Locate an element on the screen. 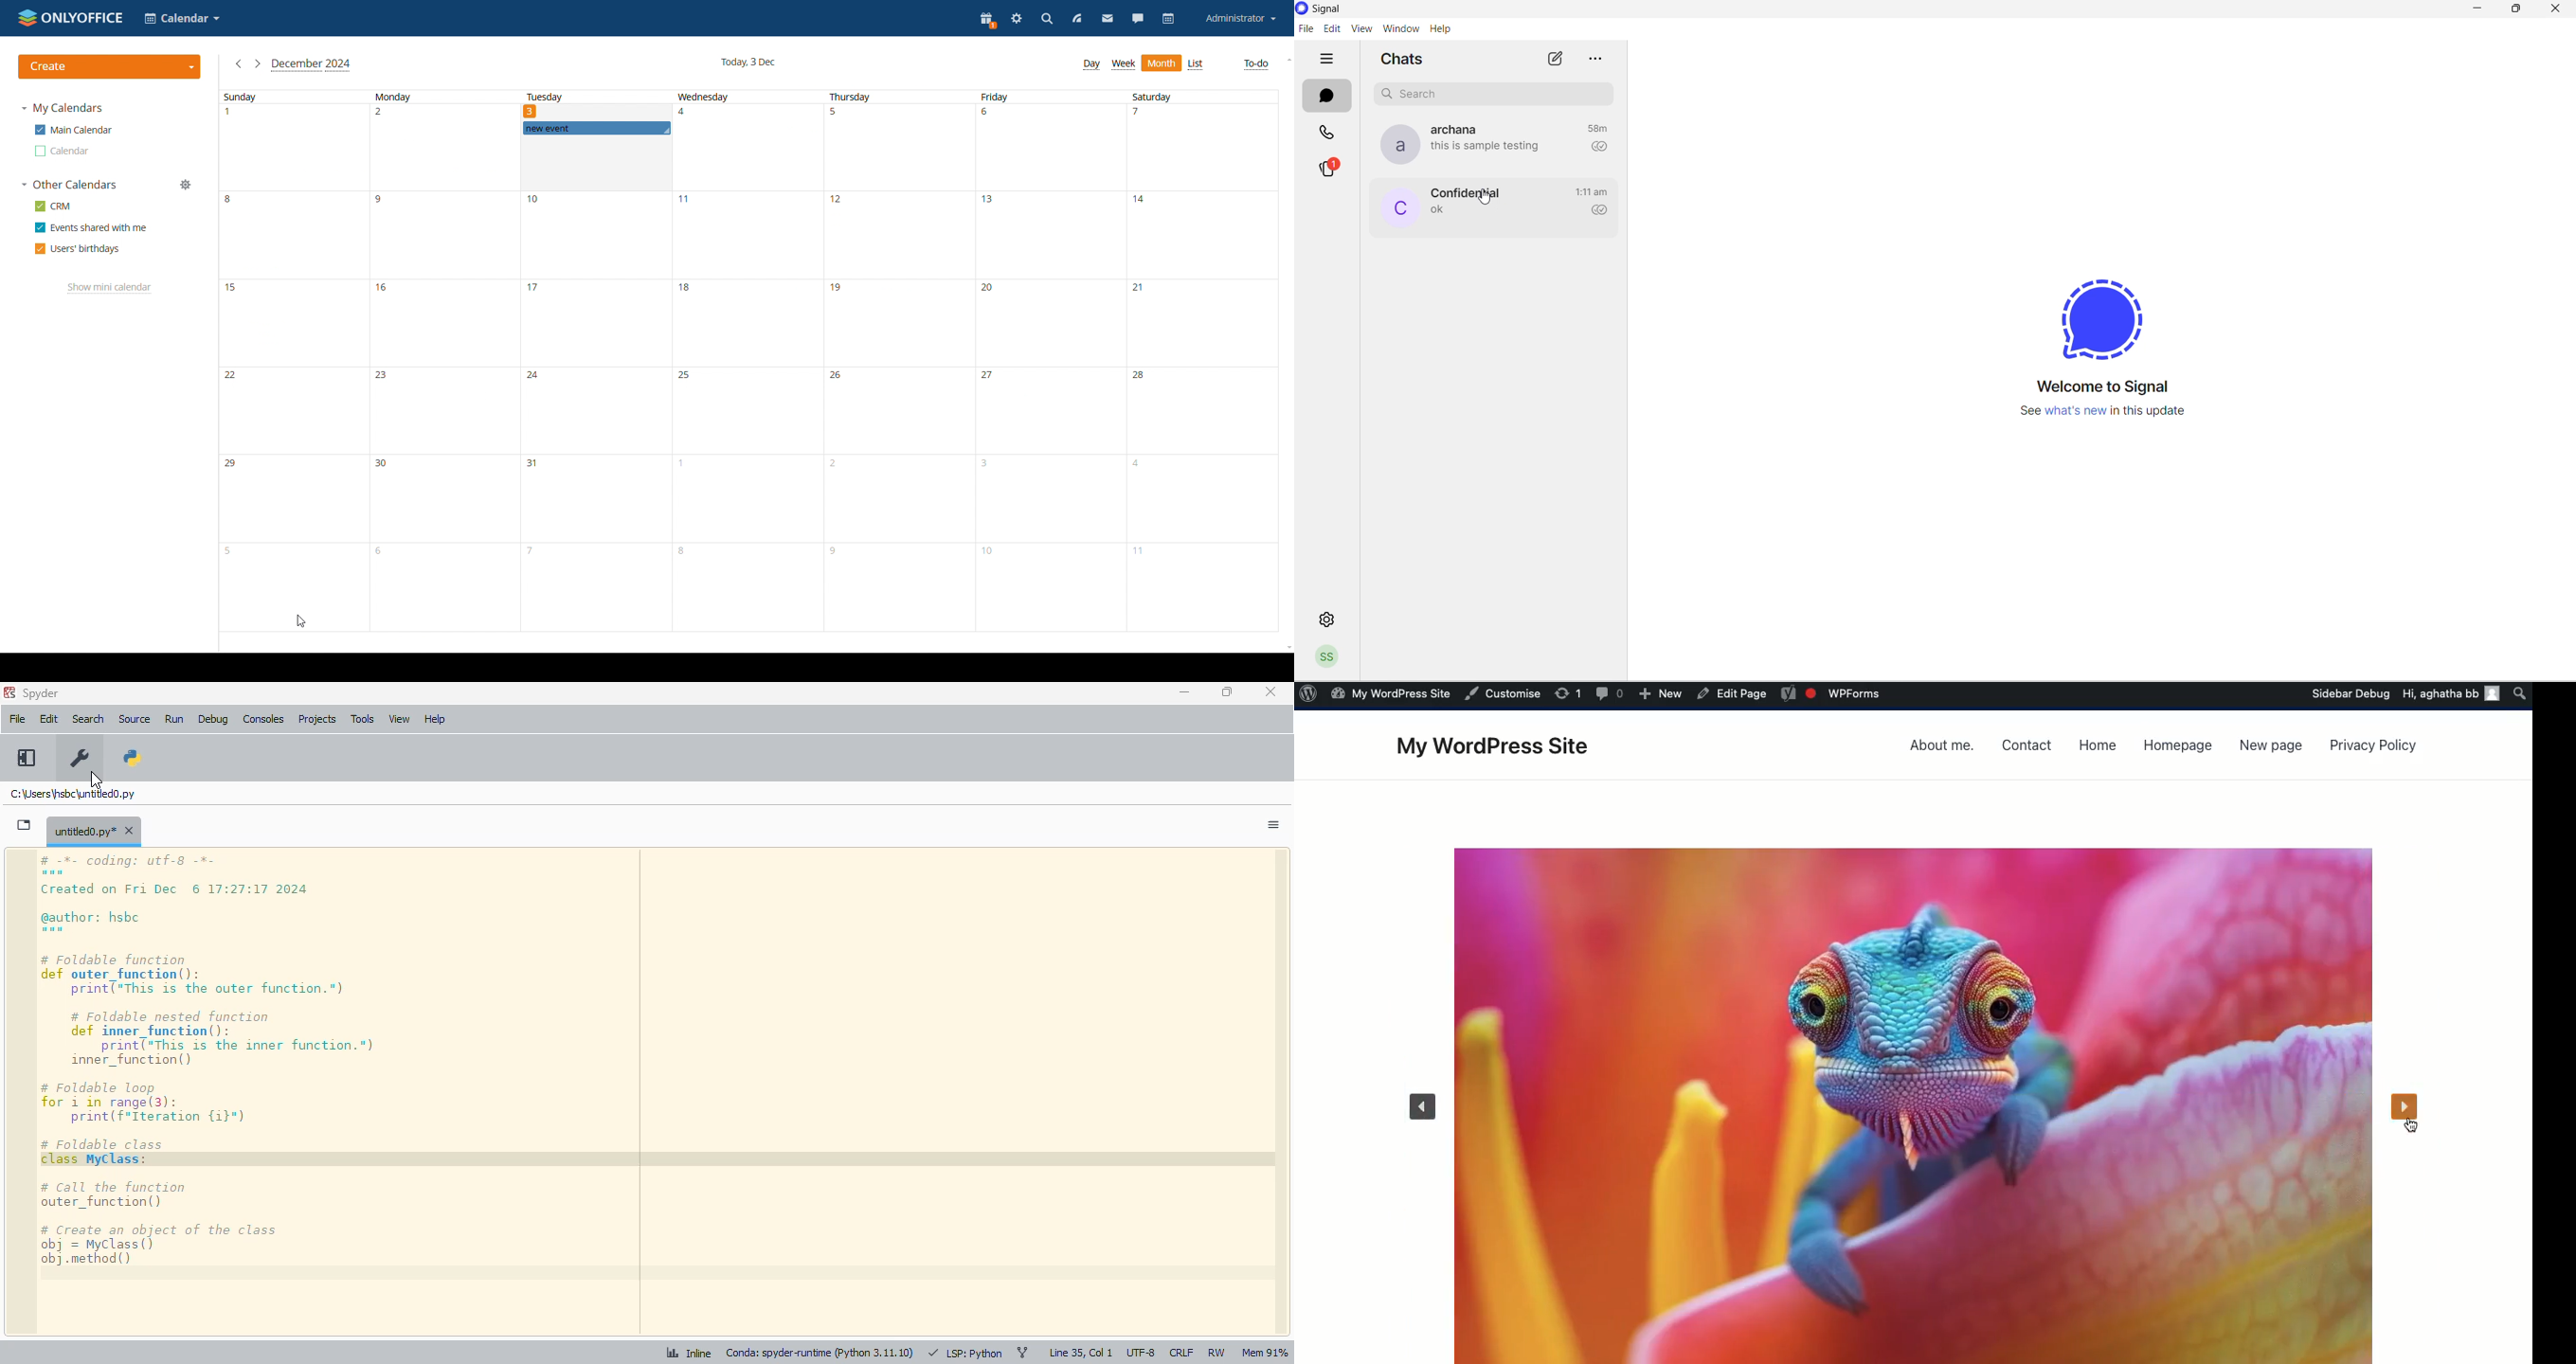 The width and height of the screenshot is (2576, 1372). stories is located at coordinates (1331, 168).